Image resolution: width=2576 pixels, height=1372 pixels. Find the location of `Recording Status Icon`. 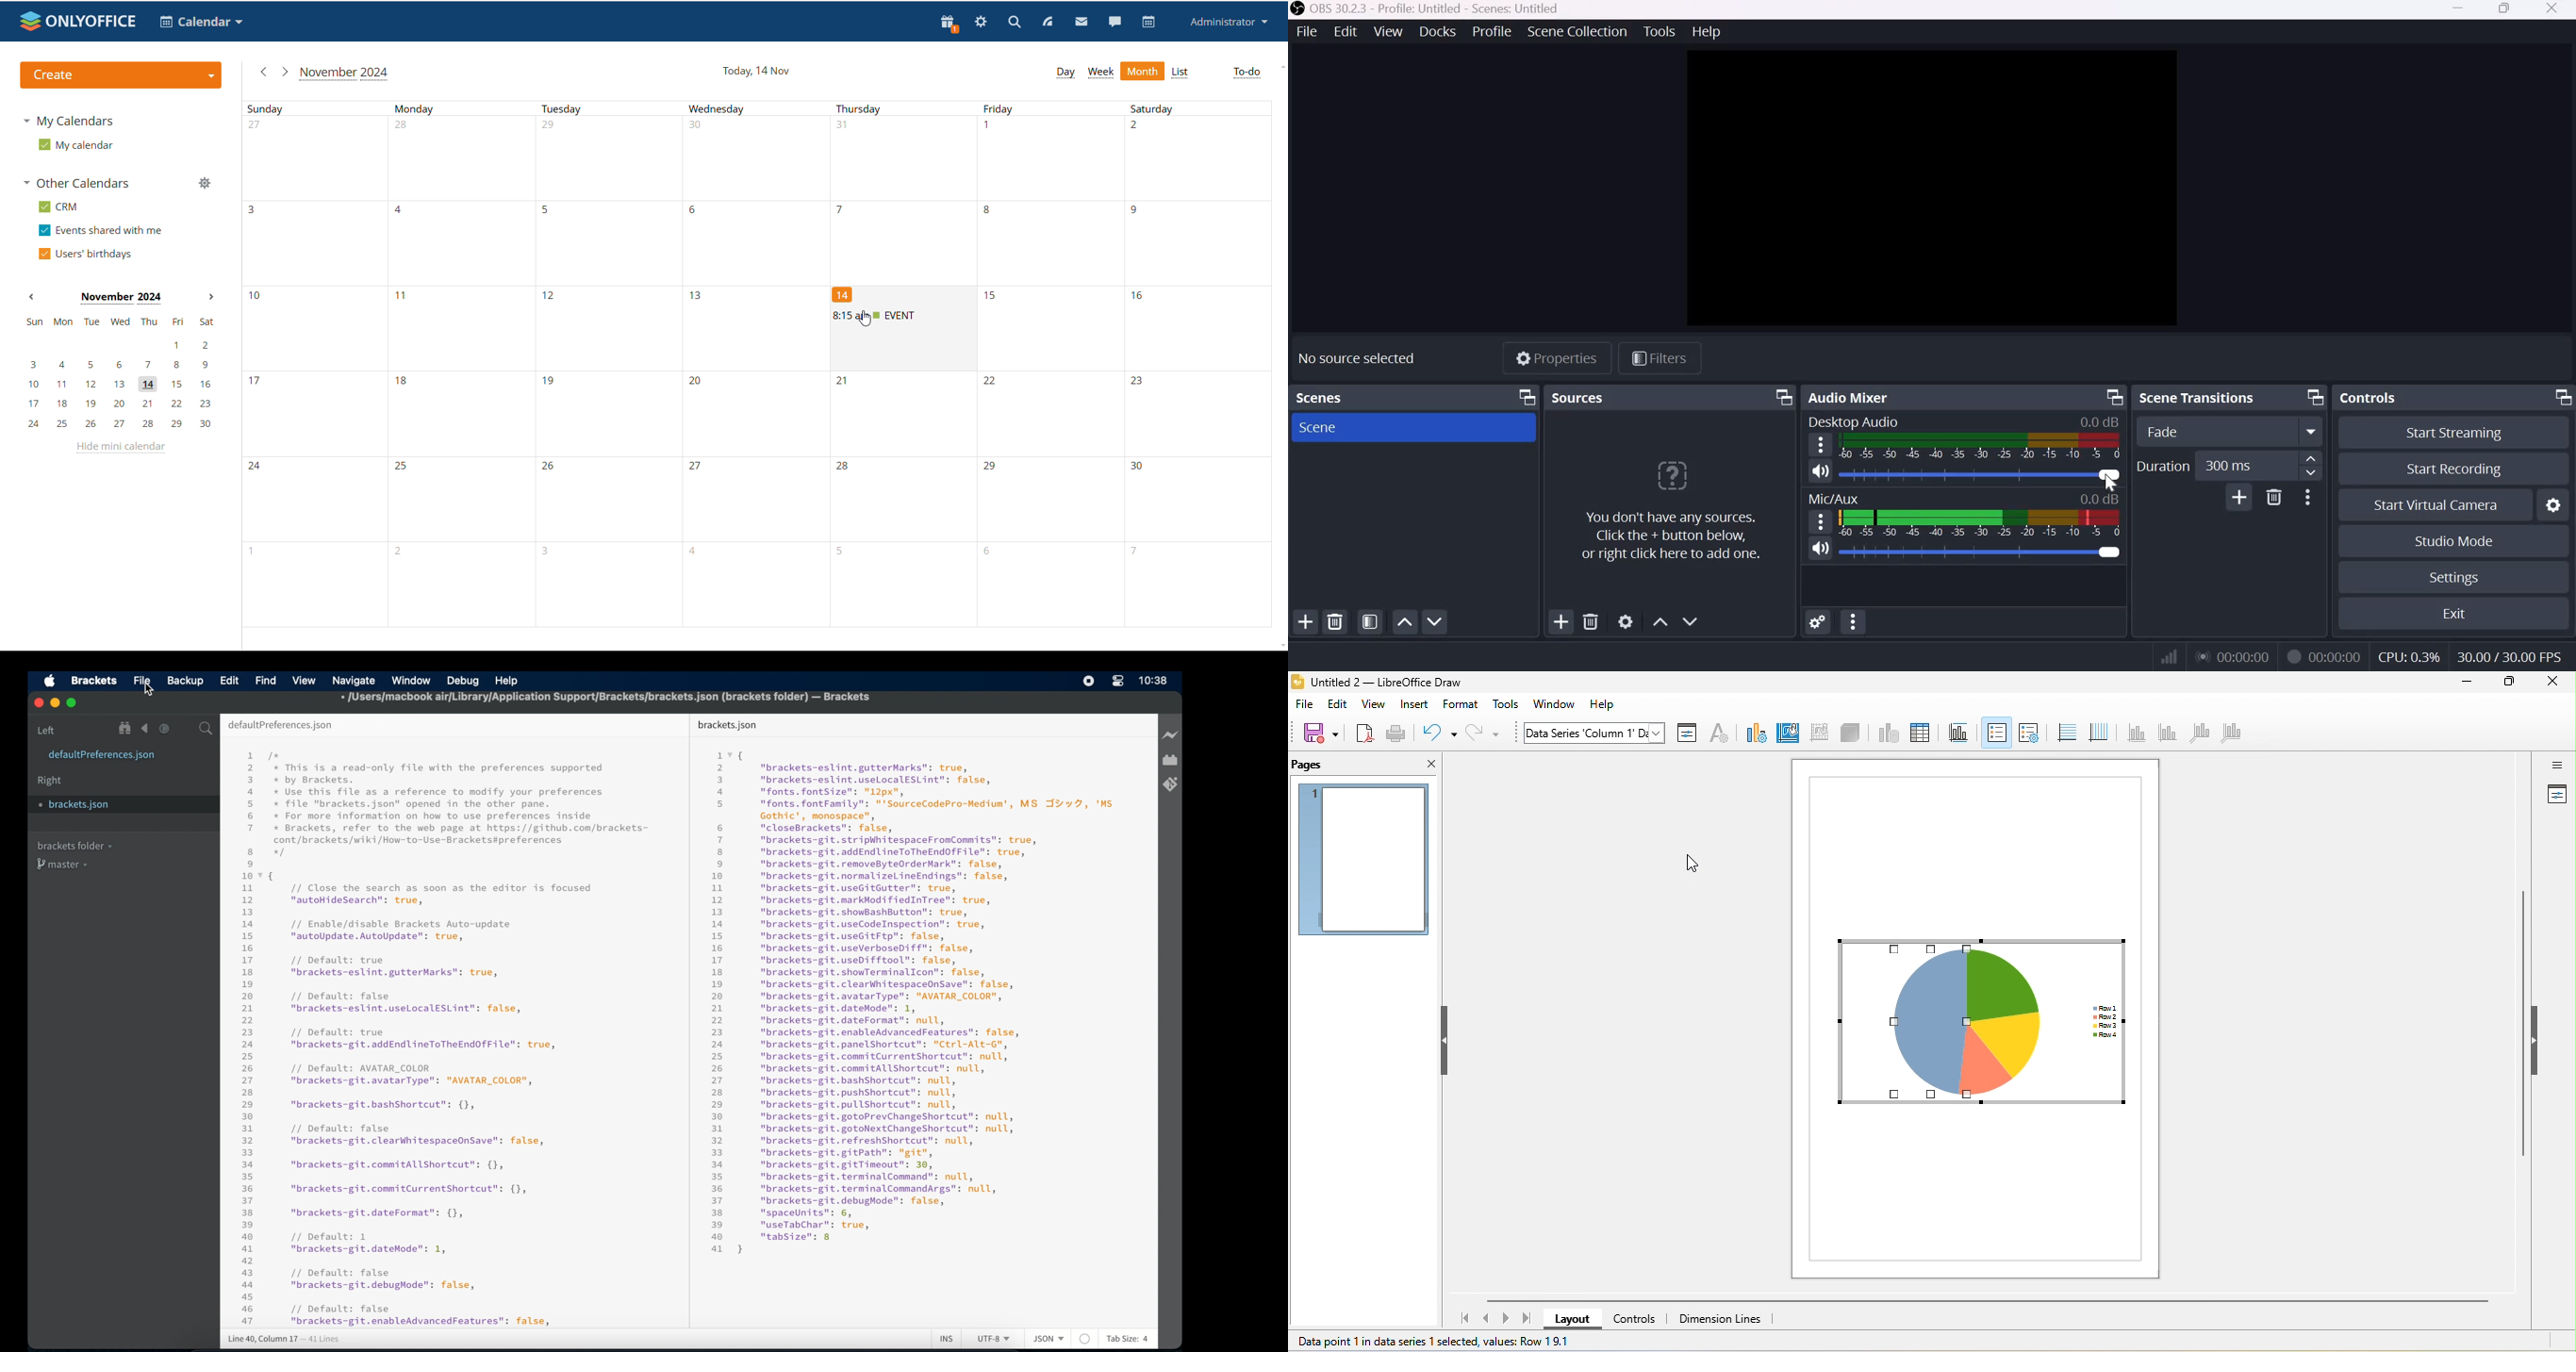

Recording Status Icon is located at coordinates (2293, 656).